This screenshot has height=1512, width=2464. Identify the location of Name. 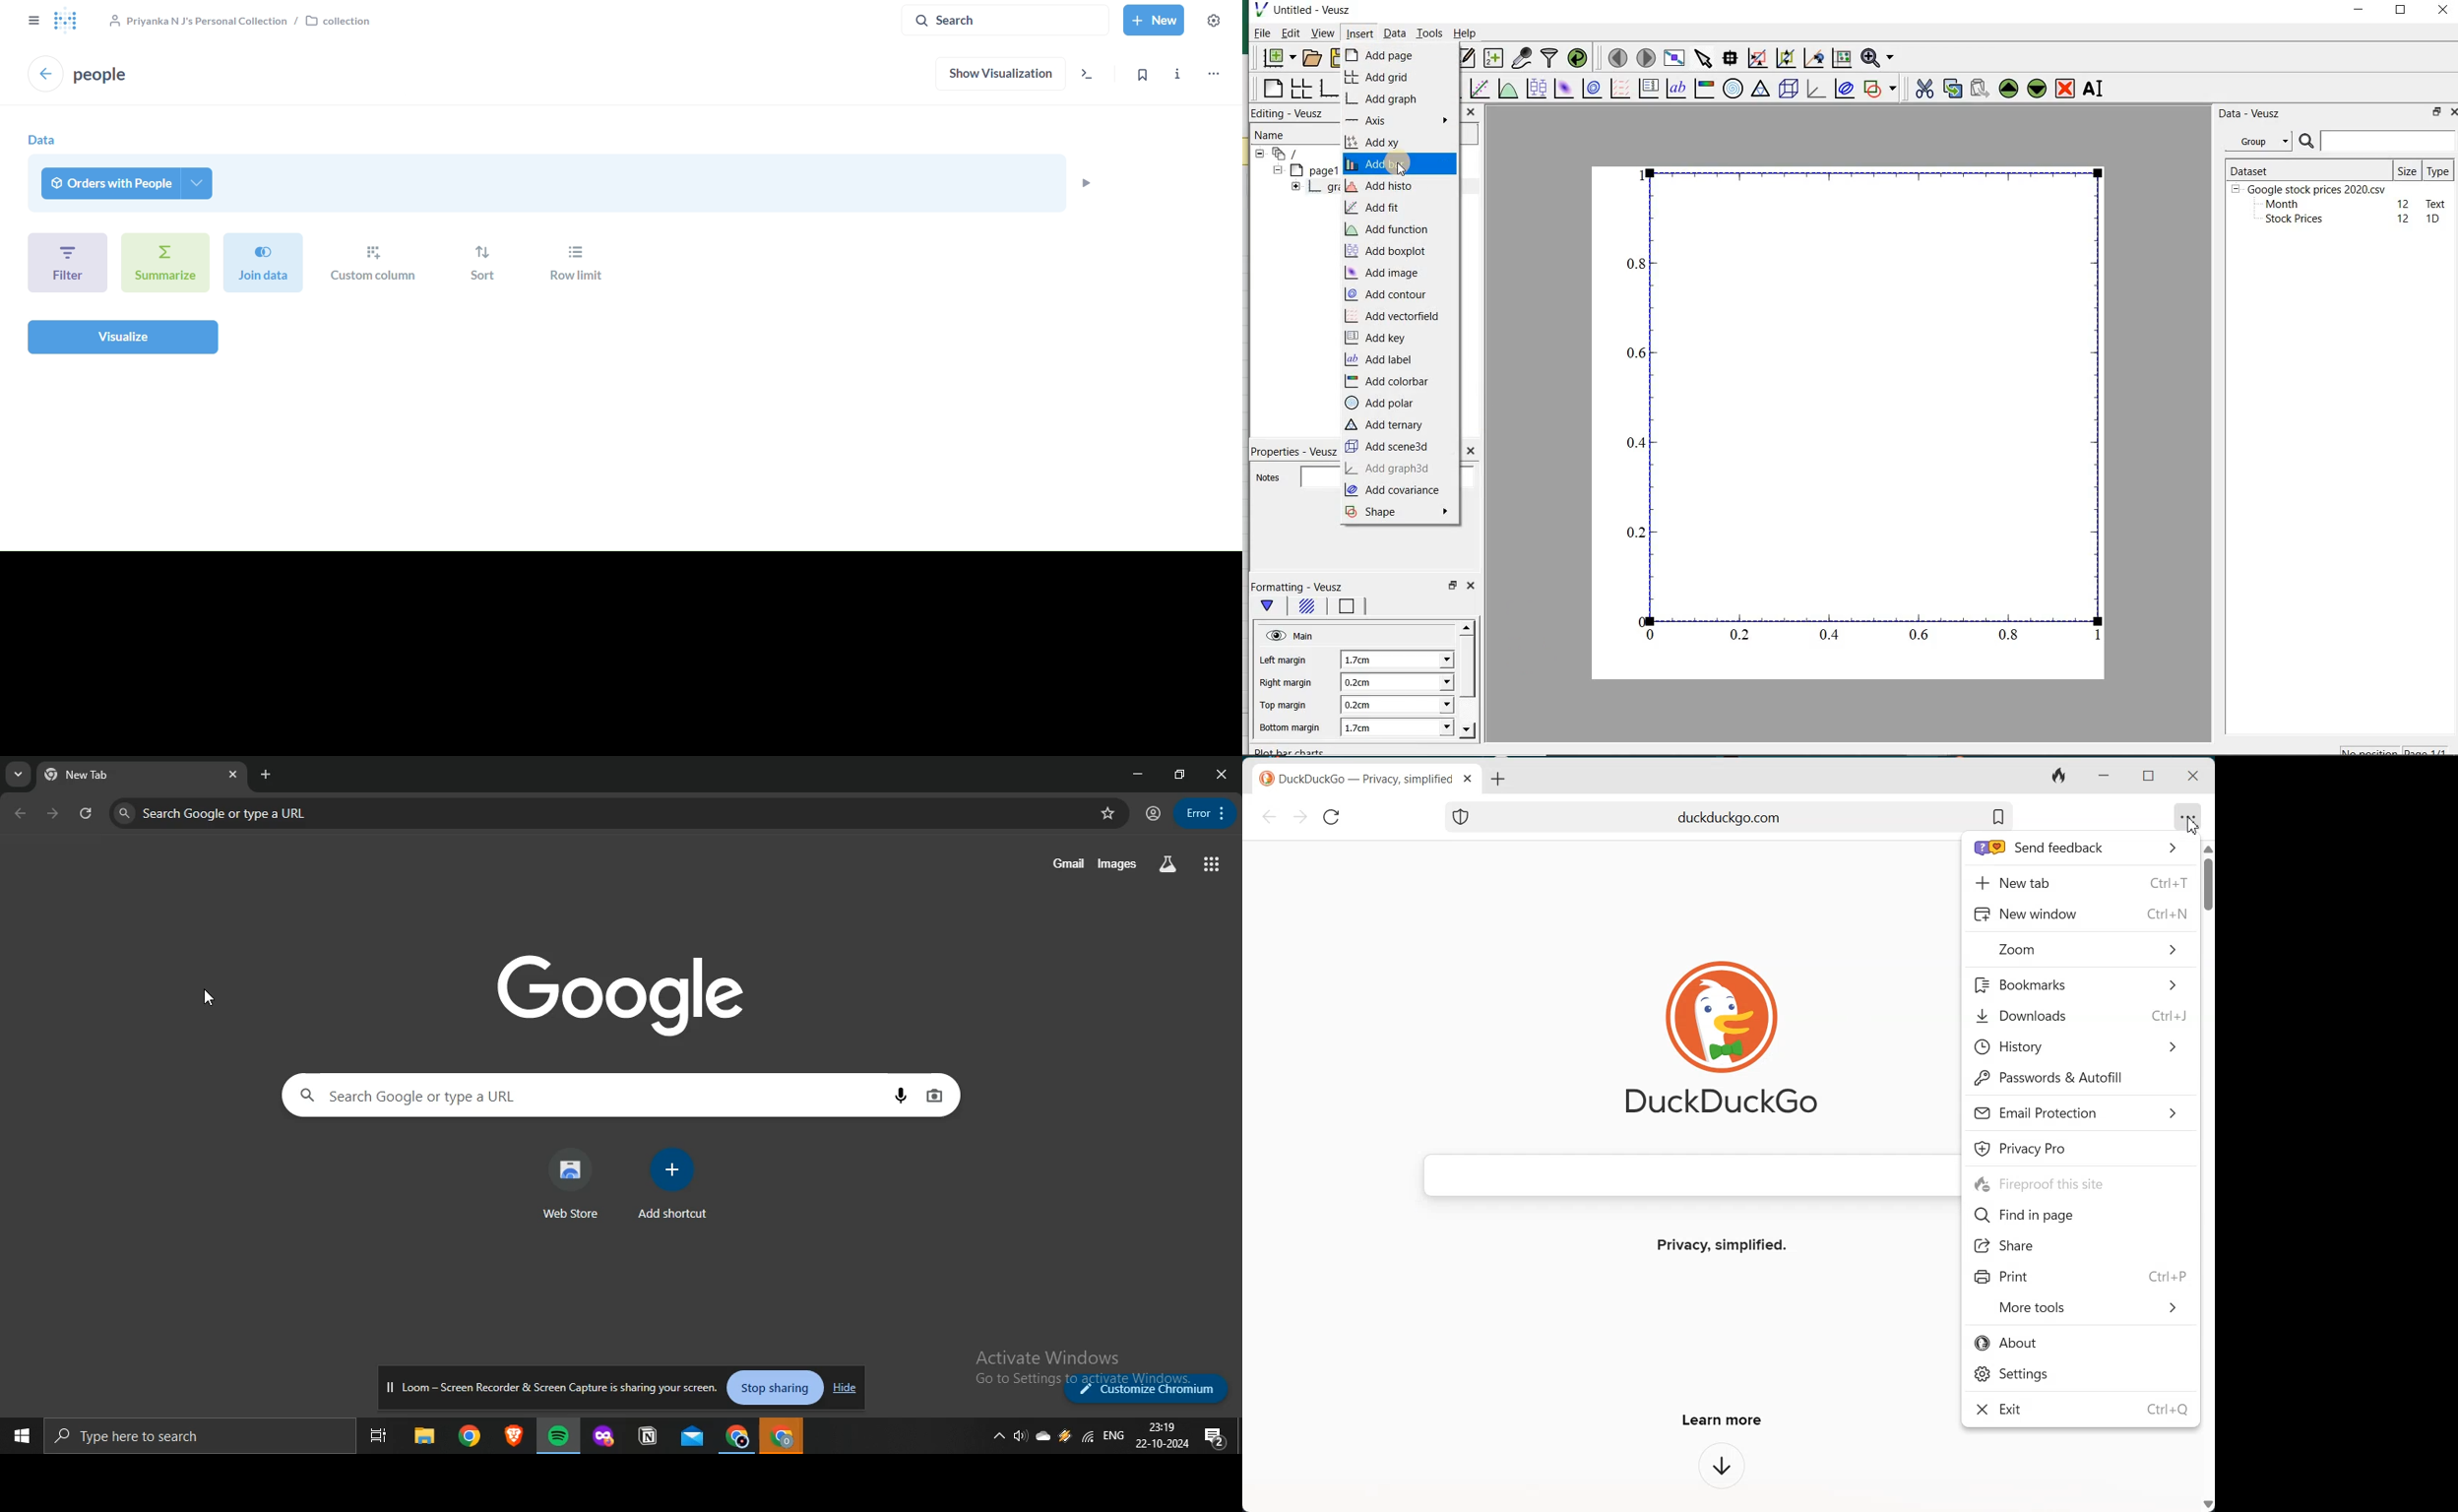
(1279, 135).